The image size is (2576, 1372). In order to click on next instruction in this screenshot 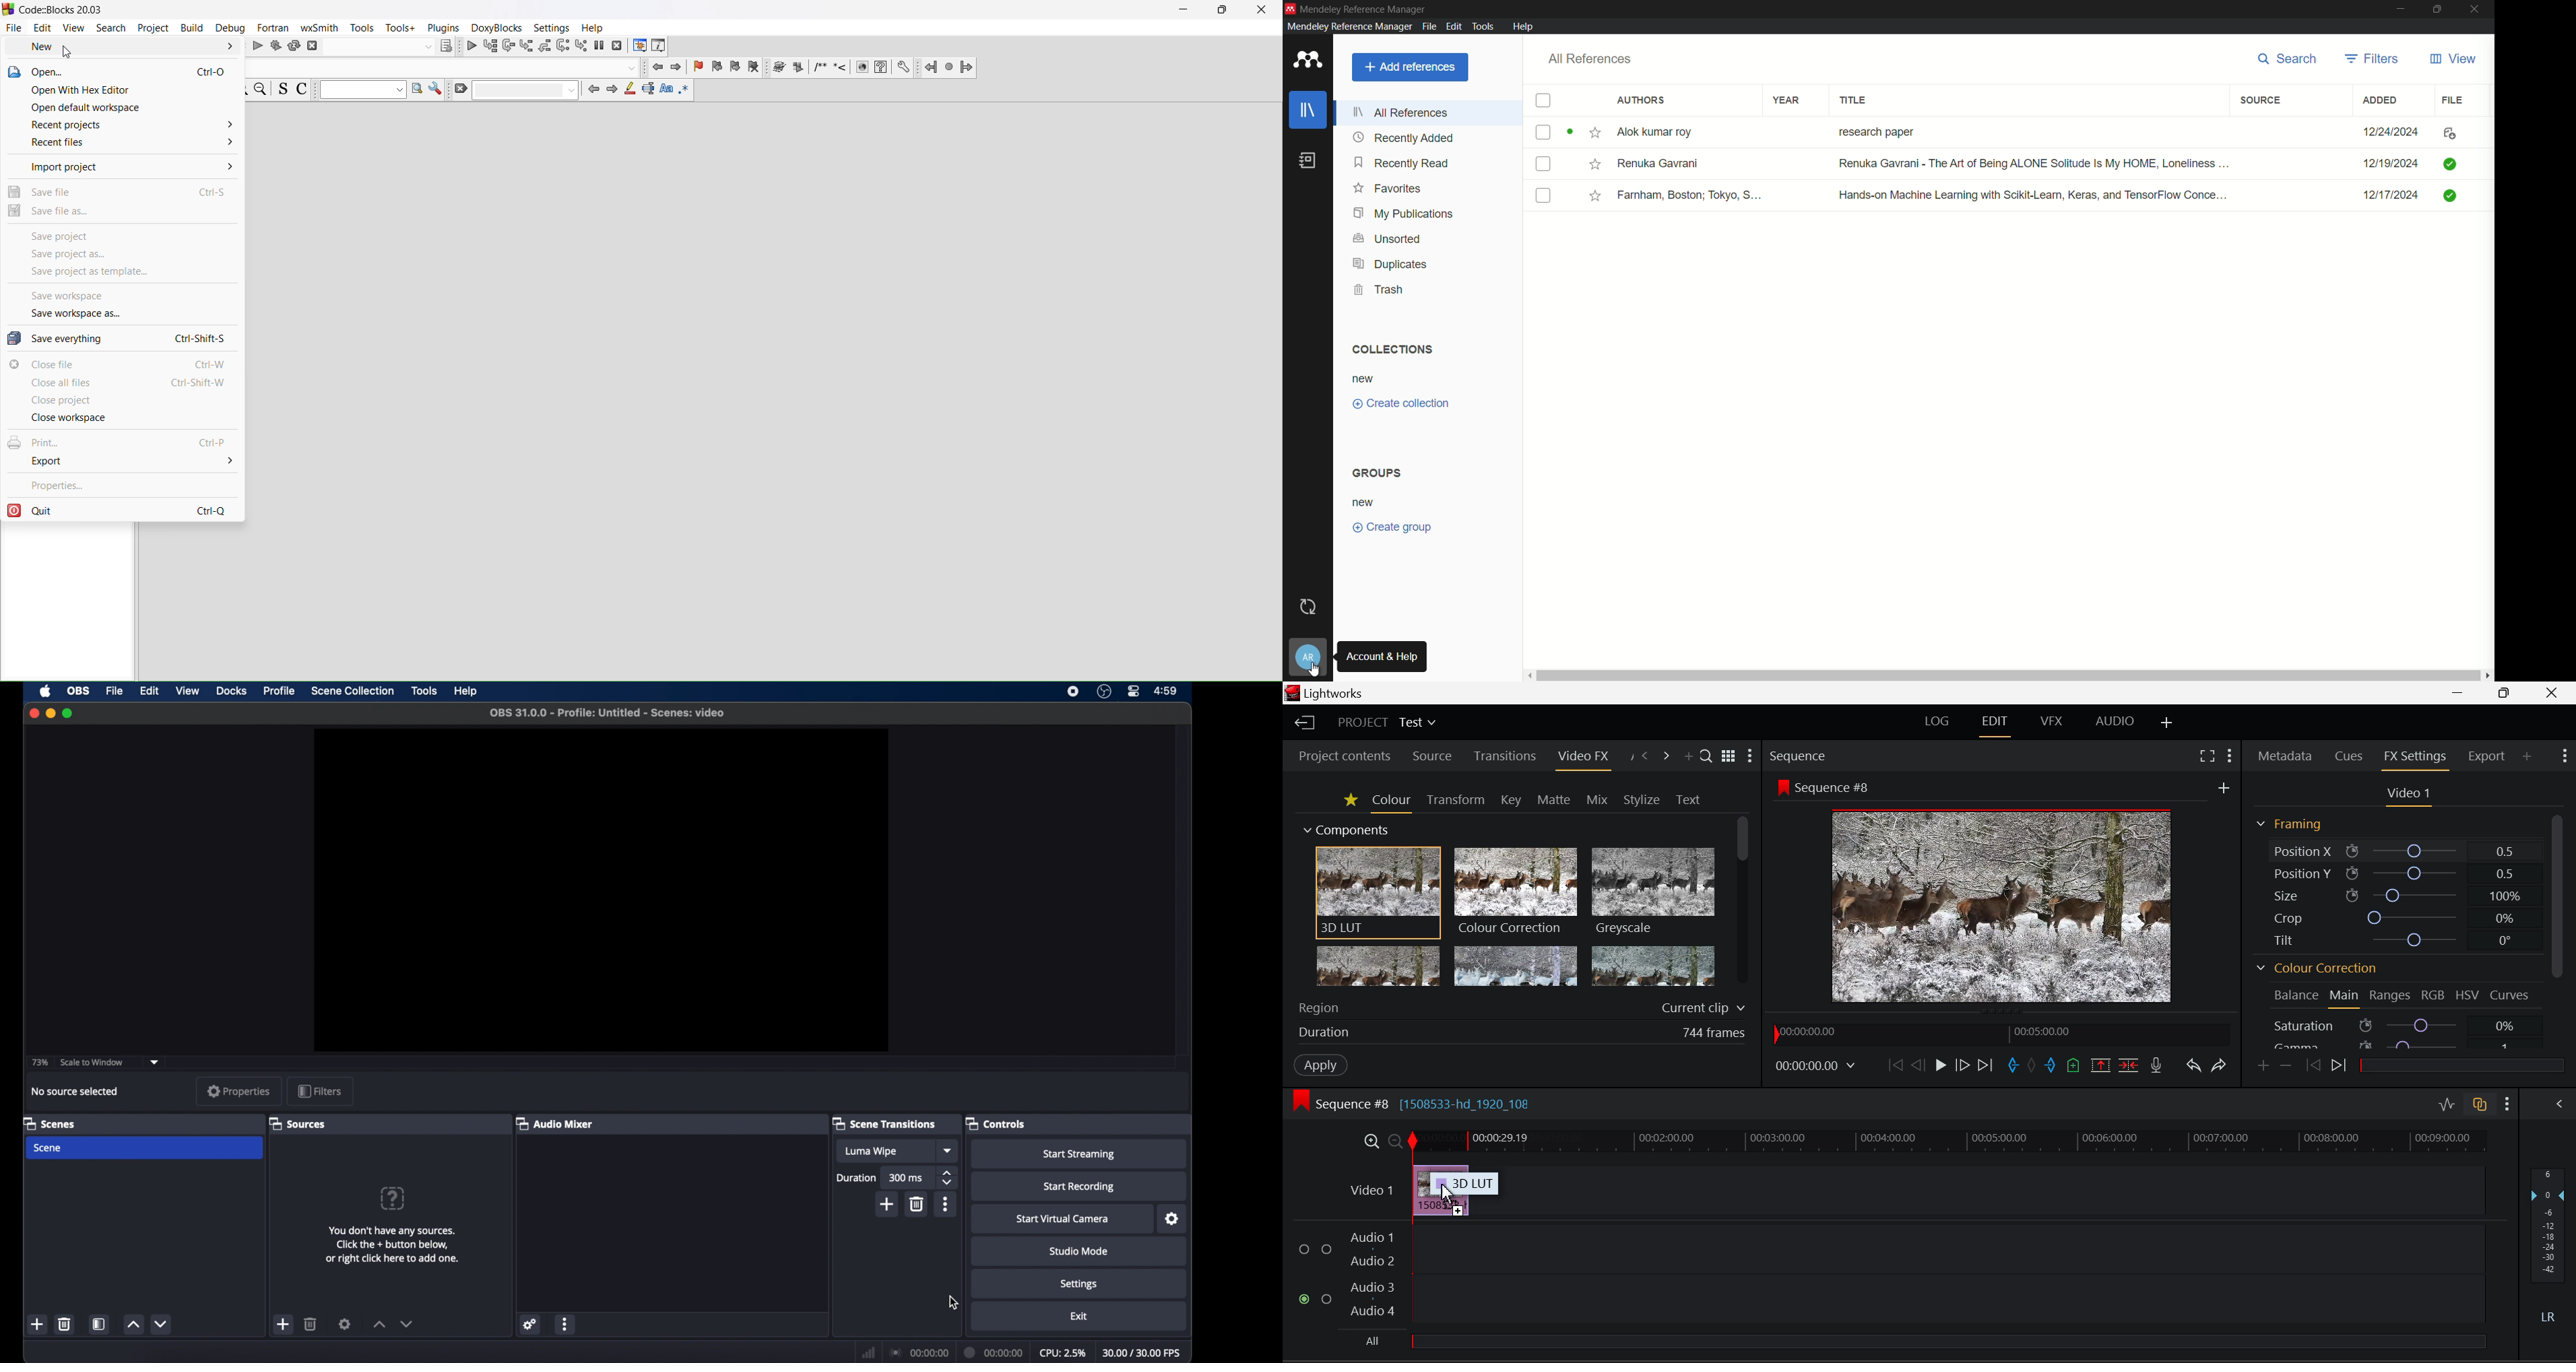, I will do `click(563, 46)`.